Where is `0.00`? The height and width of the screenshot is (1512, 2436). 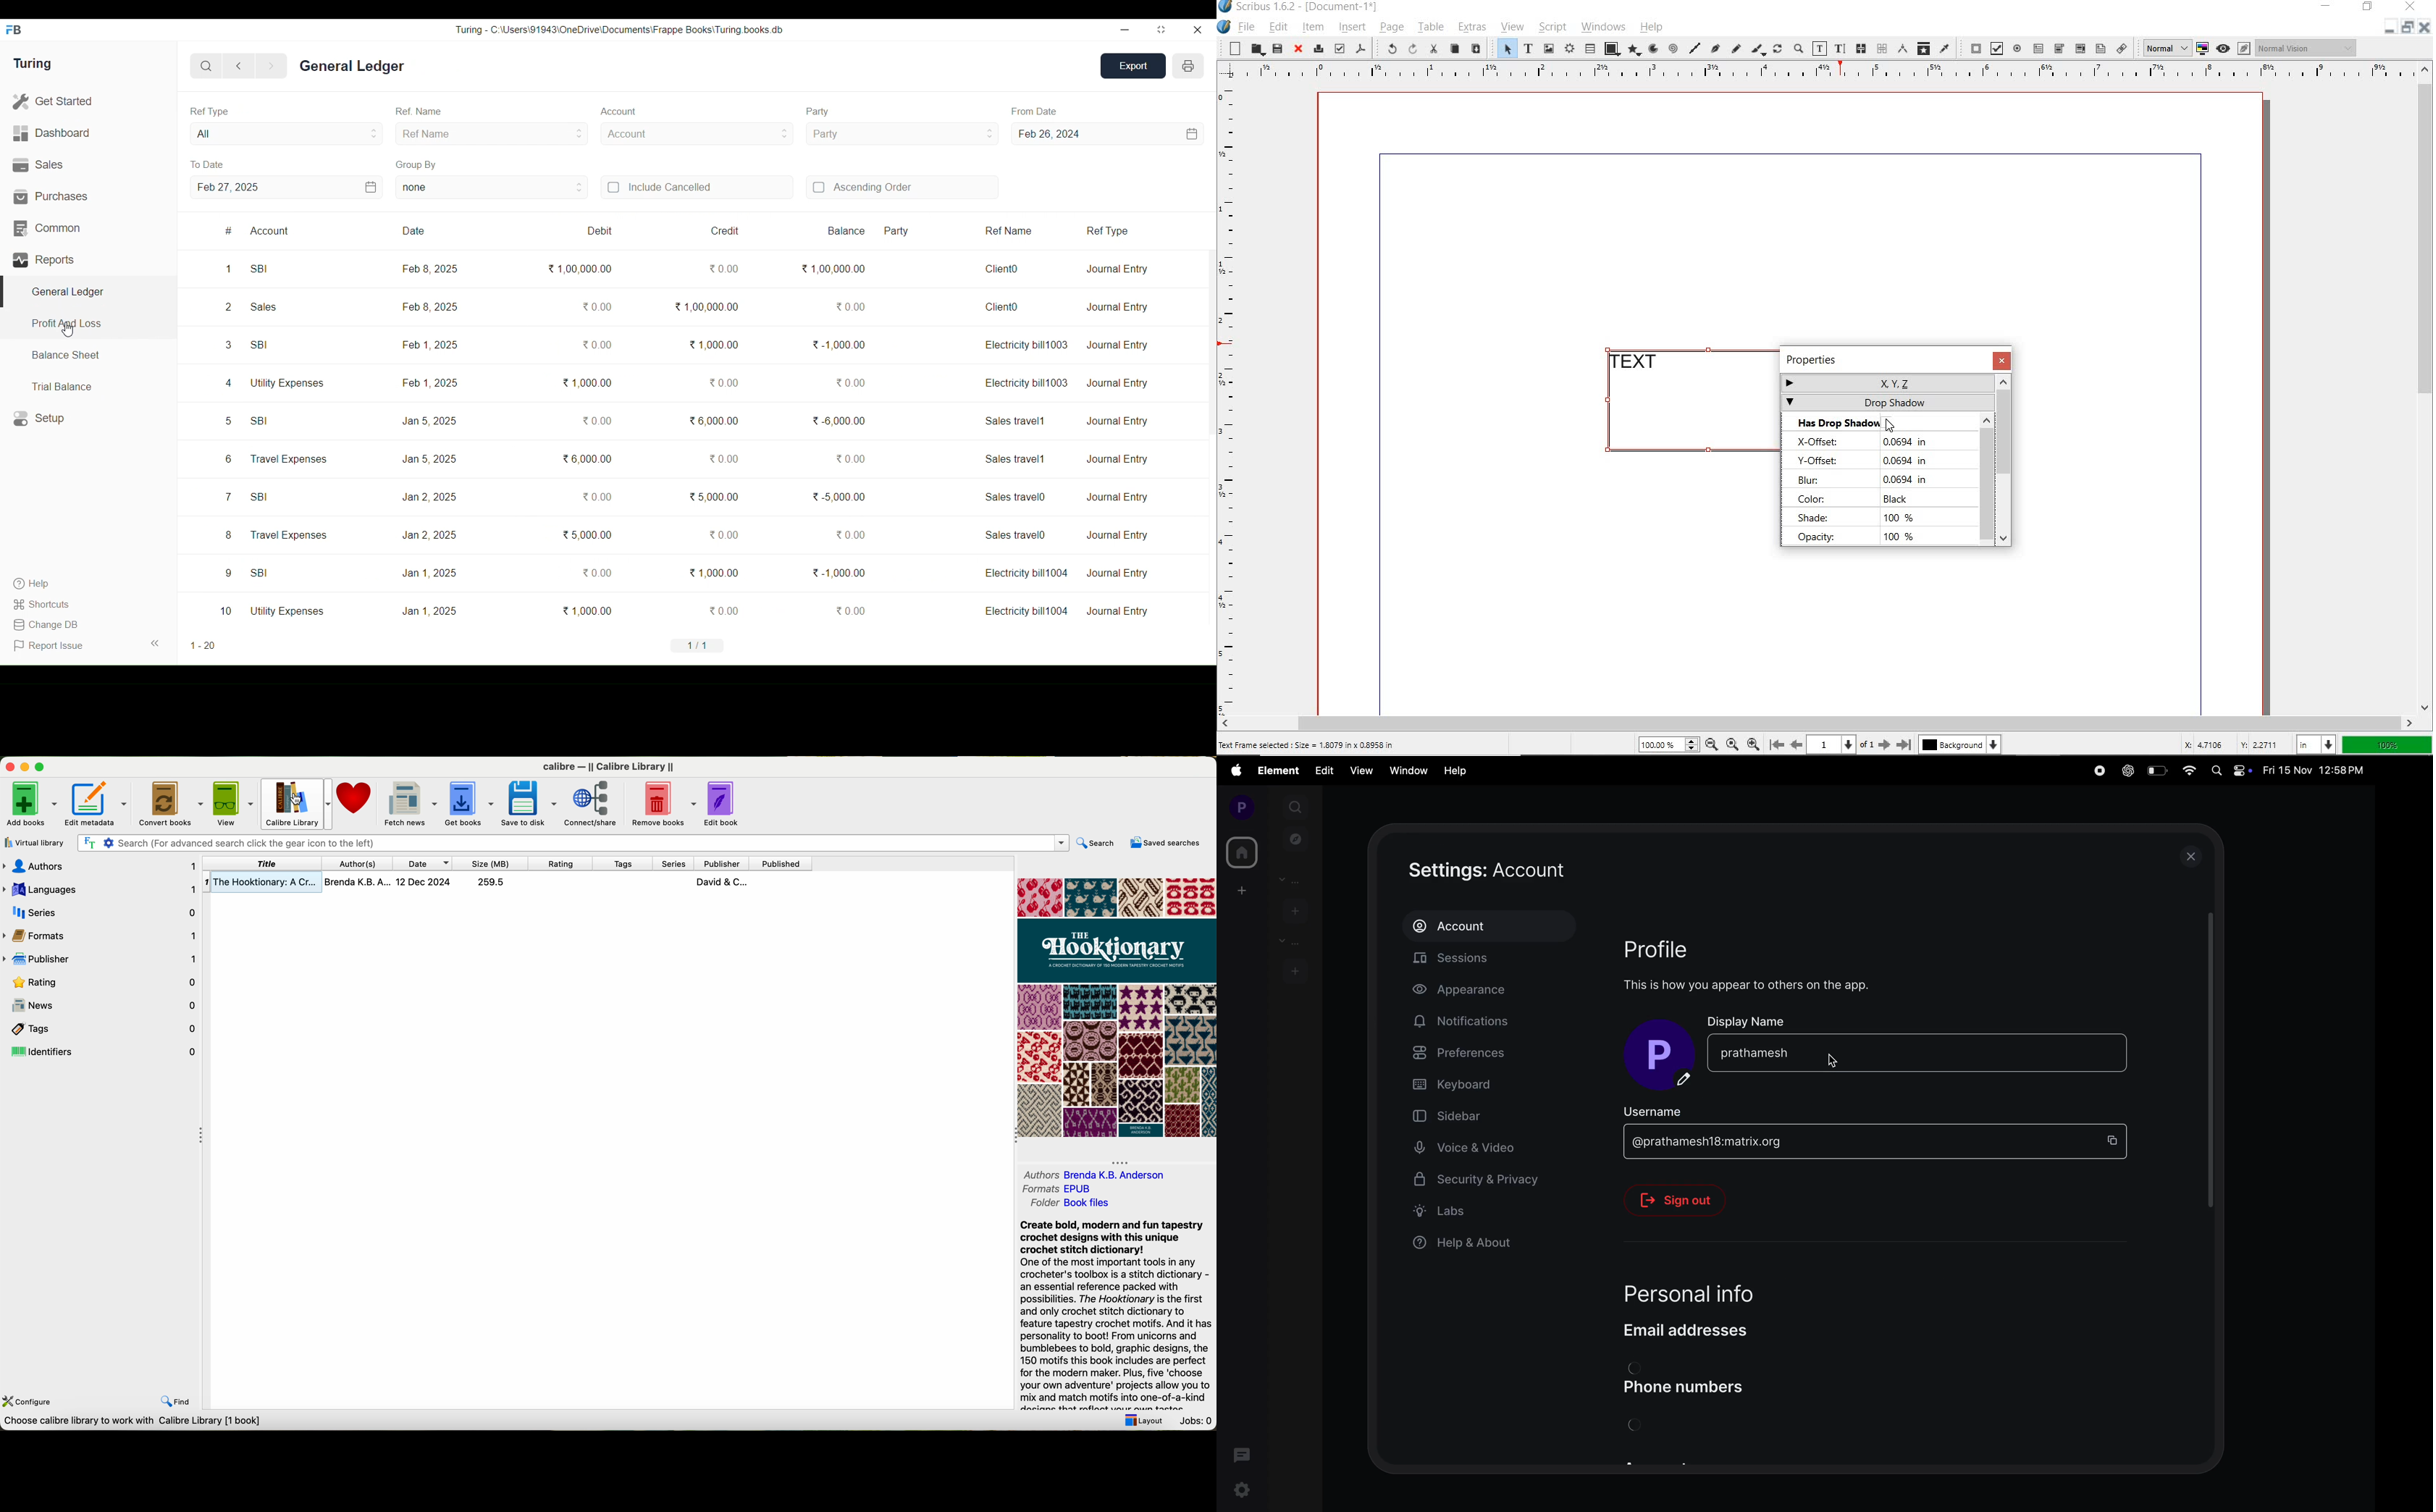 0.00 is located at coordinates (597, 345).